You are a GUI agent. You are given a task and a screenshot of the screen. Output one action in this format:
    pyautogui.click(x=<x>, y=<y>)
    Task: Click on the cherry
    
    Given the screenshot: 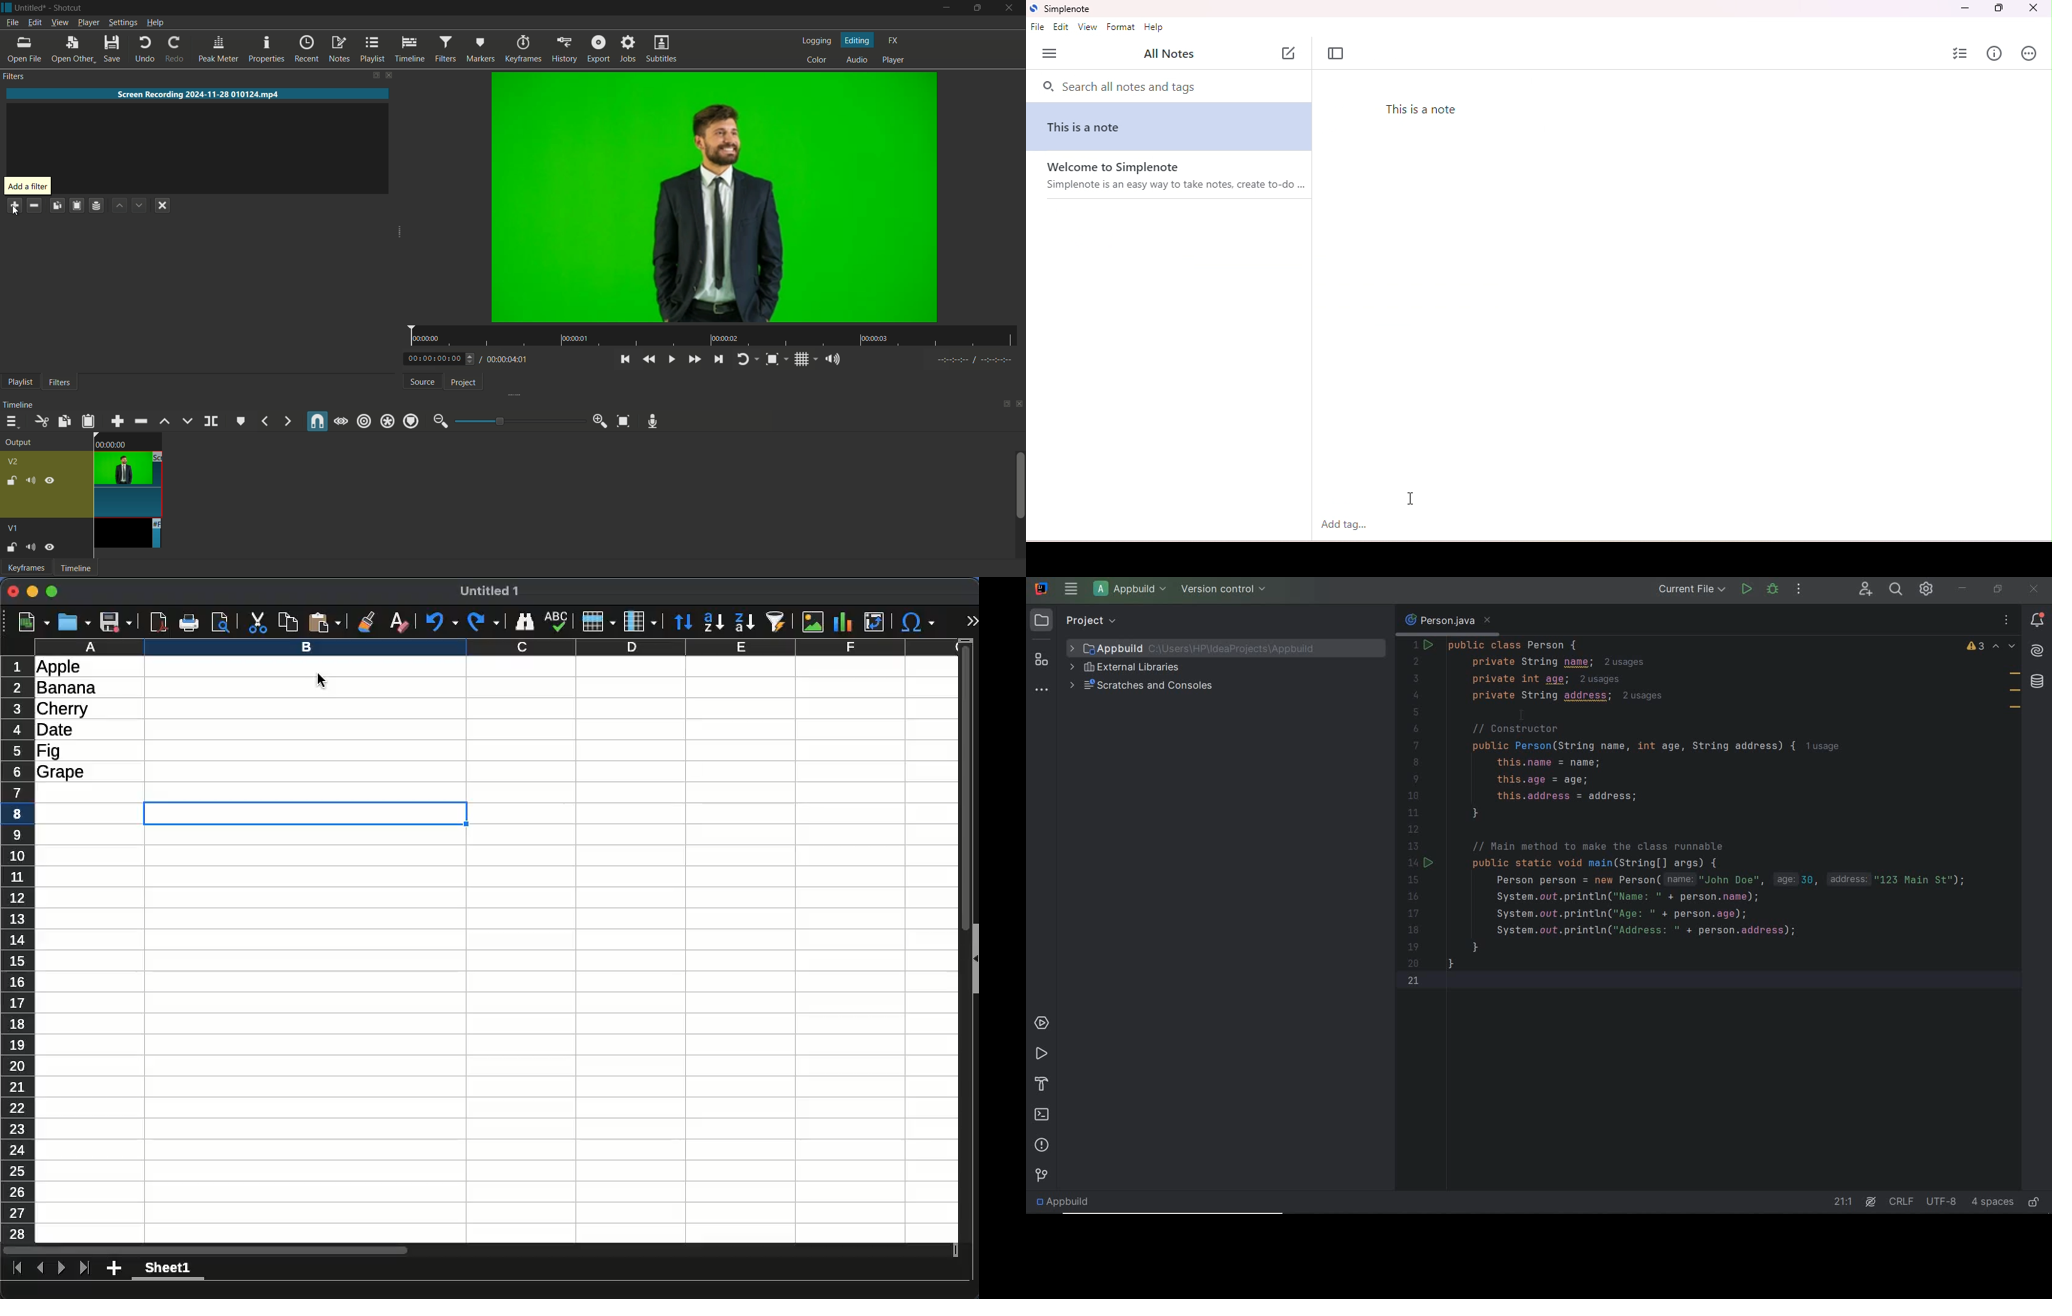 What is the action you would take?
    pyautogui.click(x=63, y=710)
    